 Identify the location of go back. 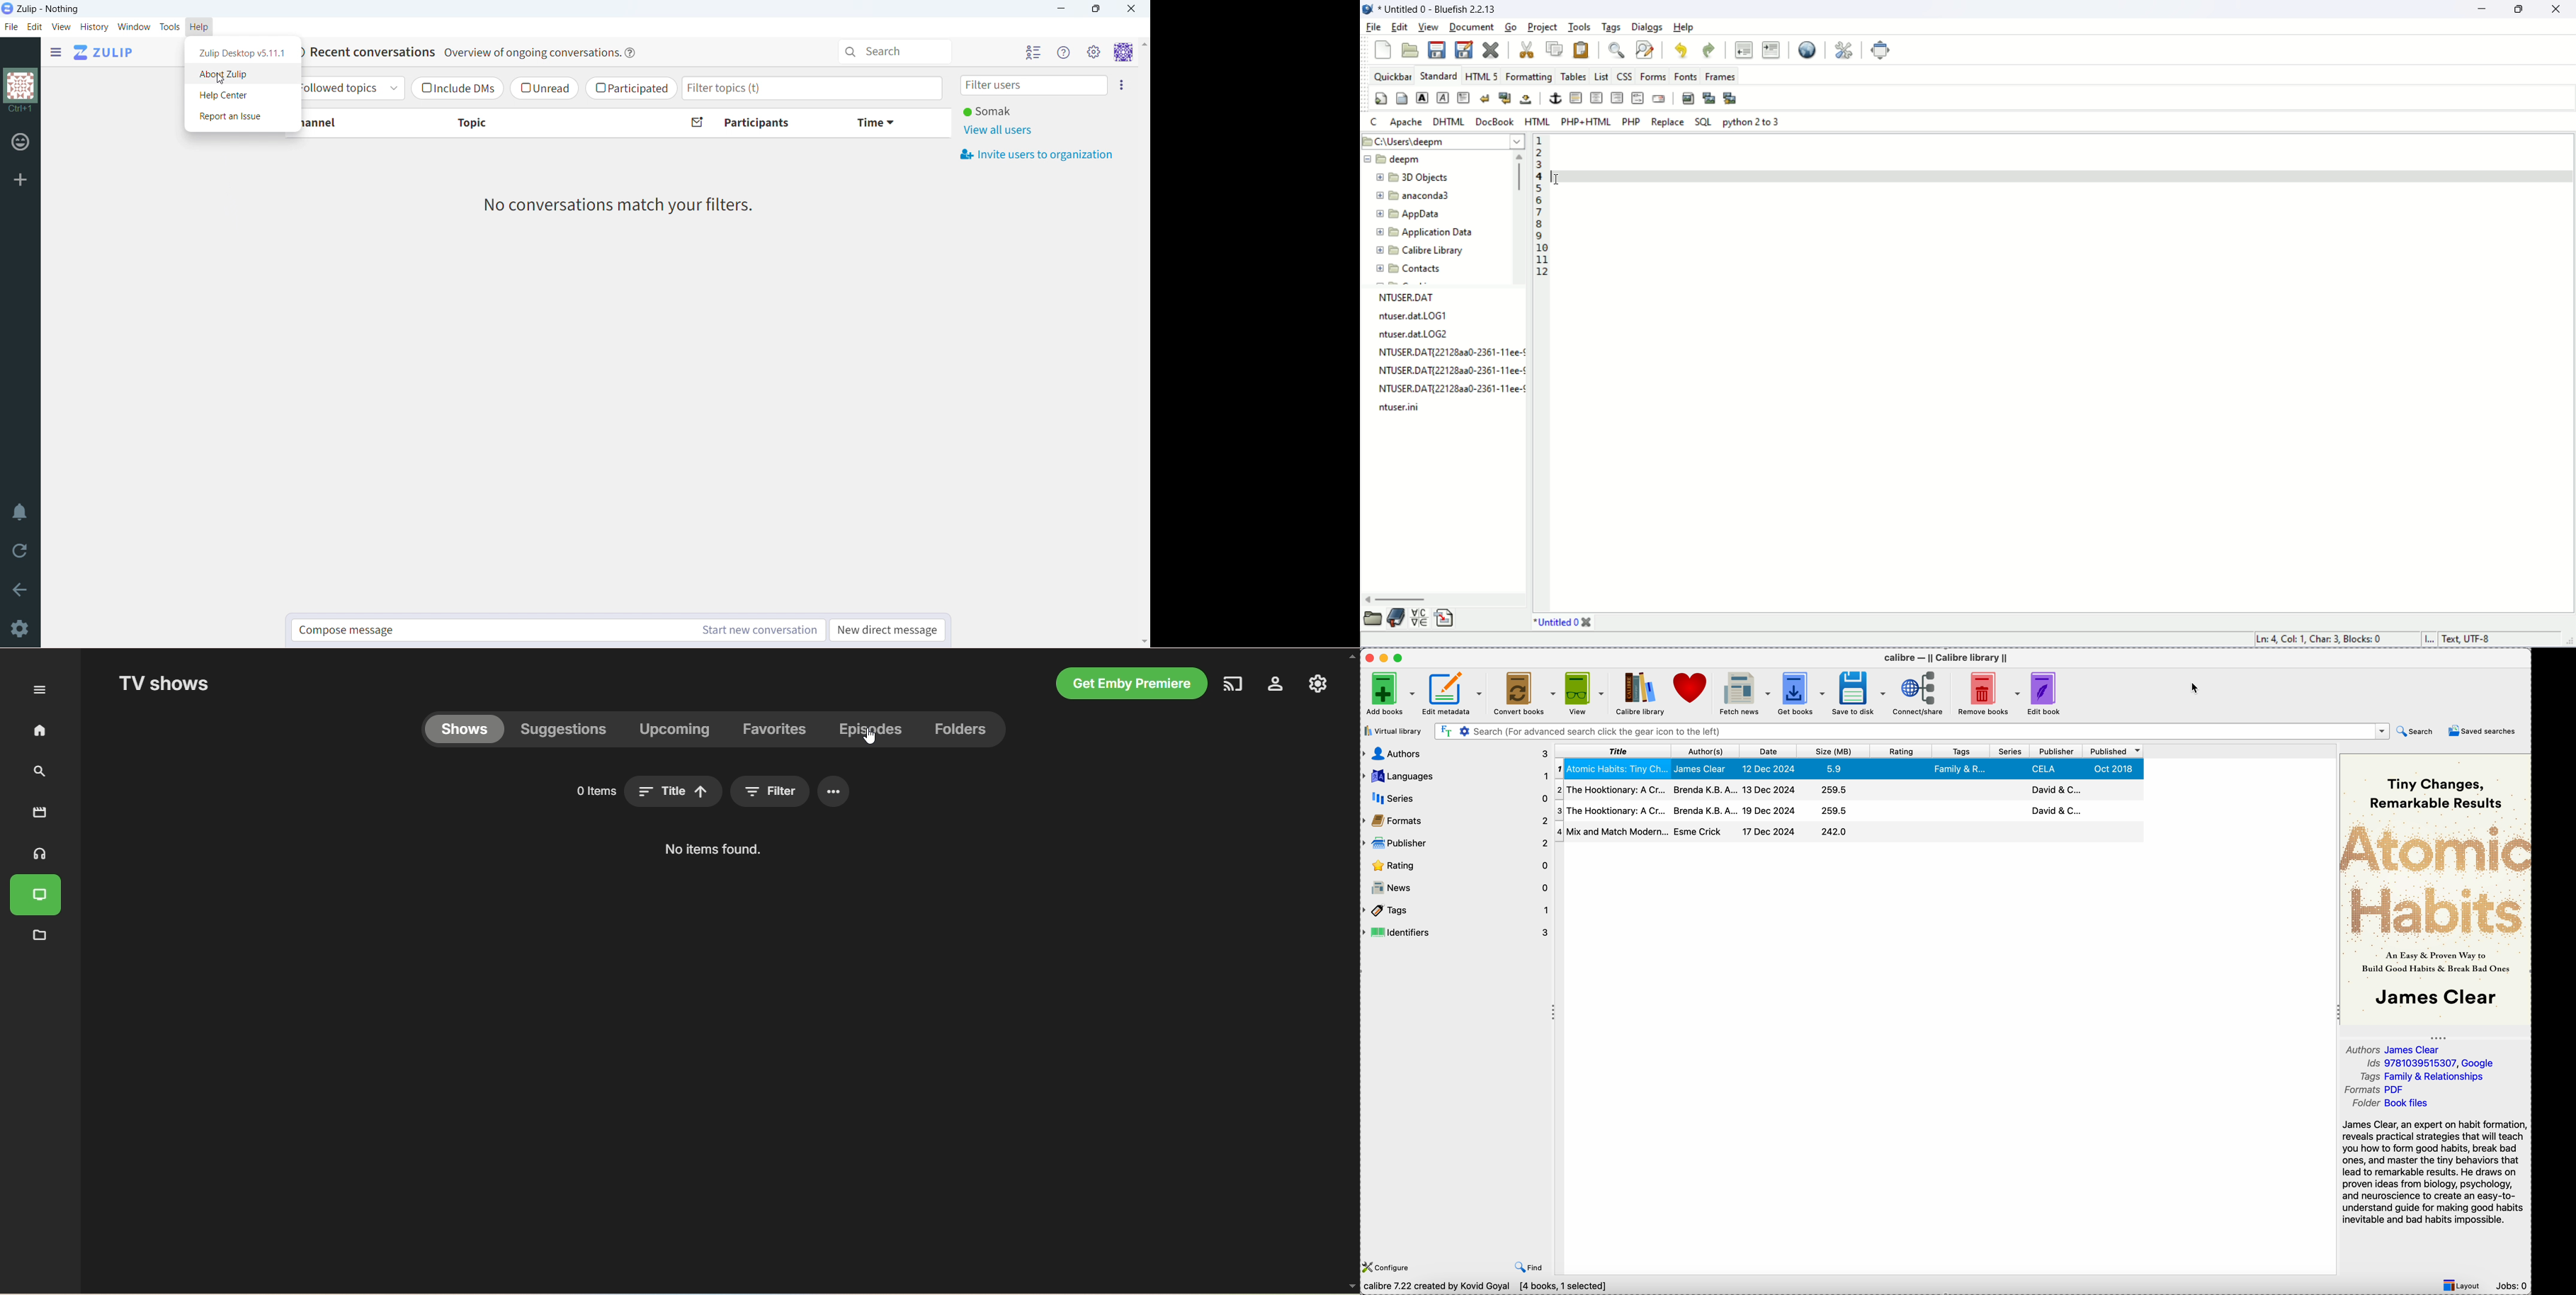
(20, 589).